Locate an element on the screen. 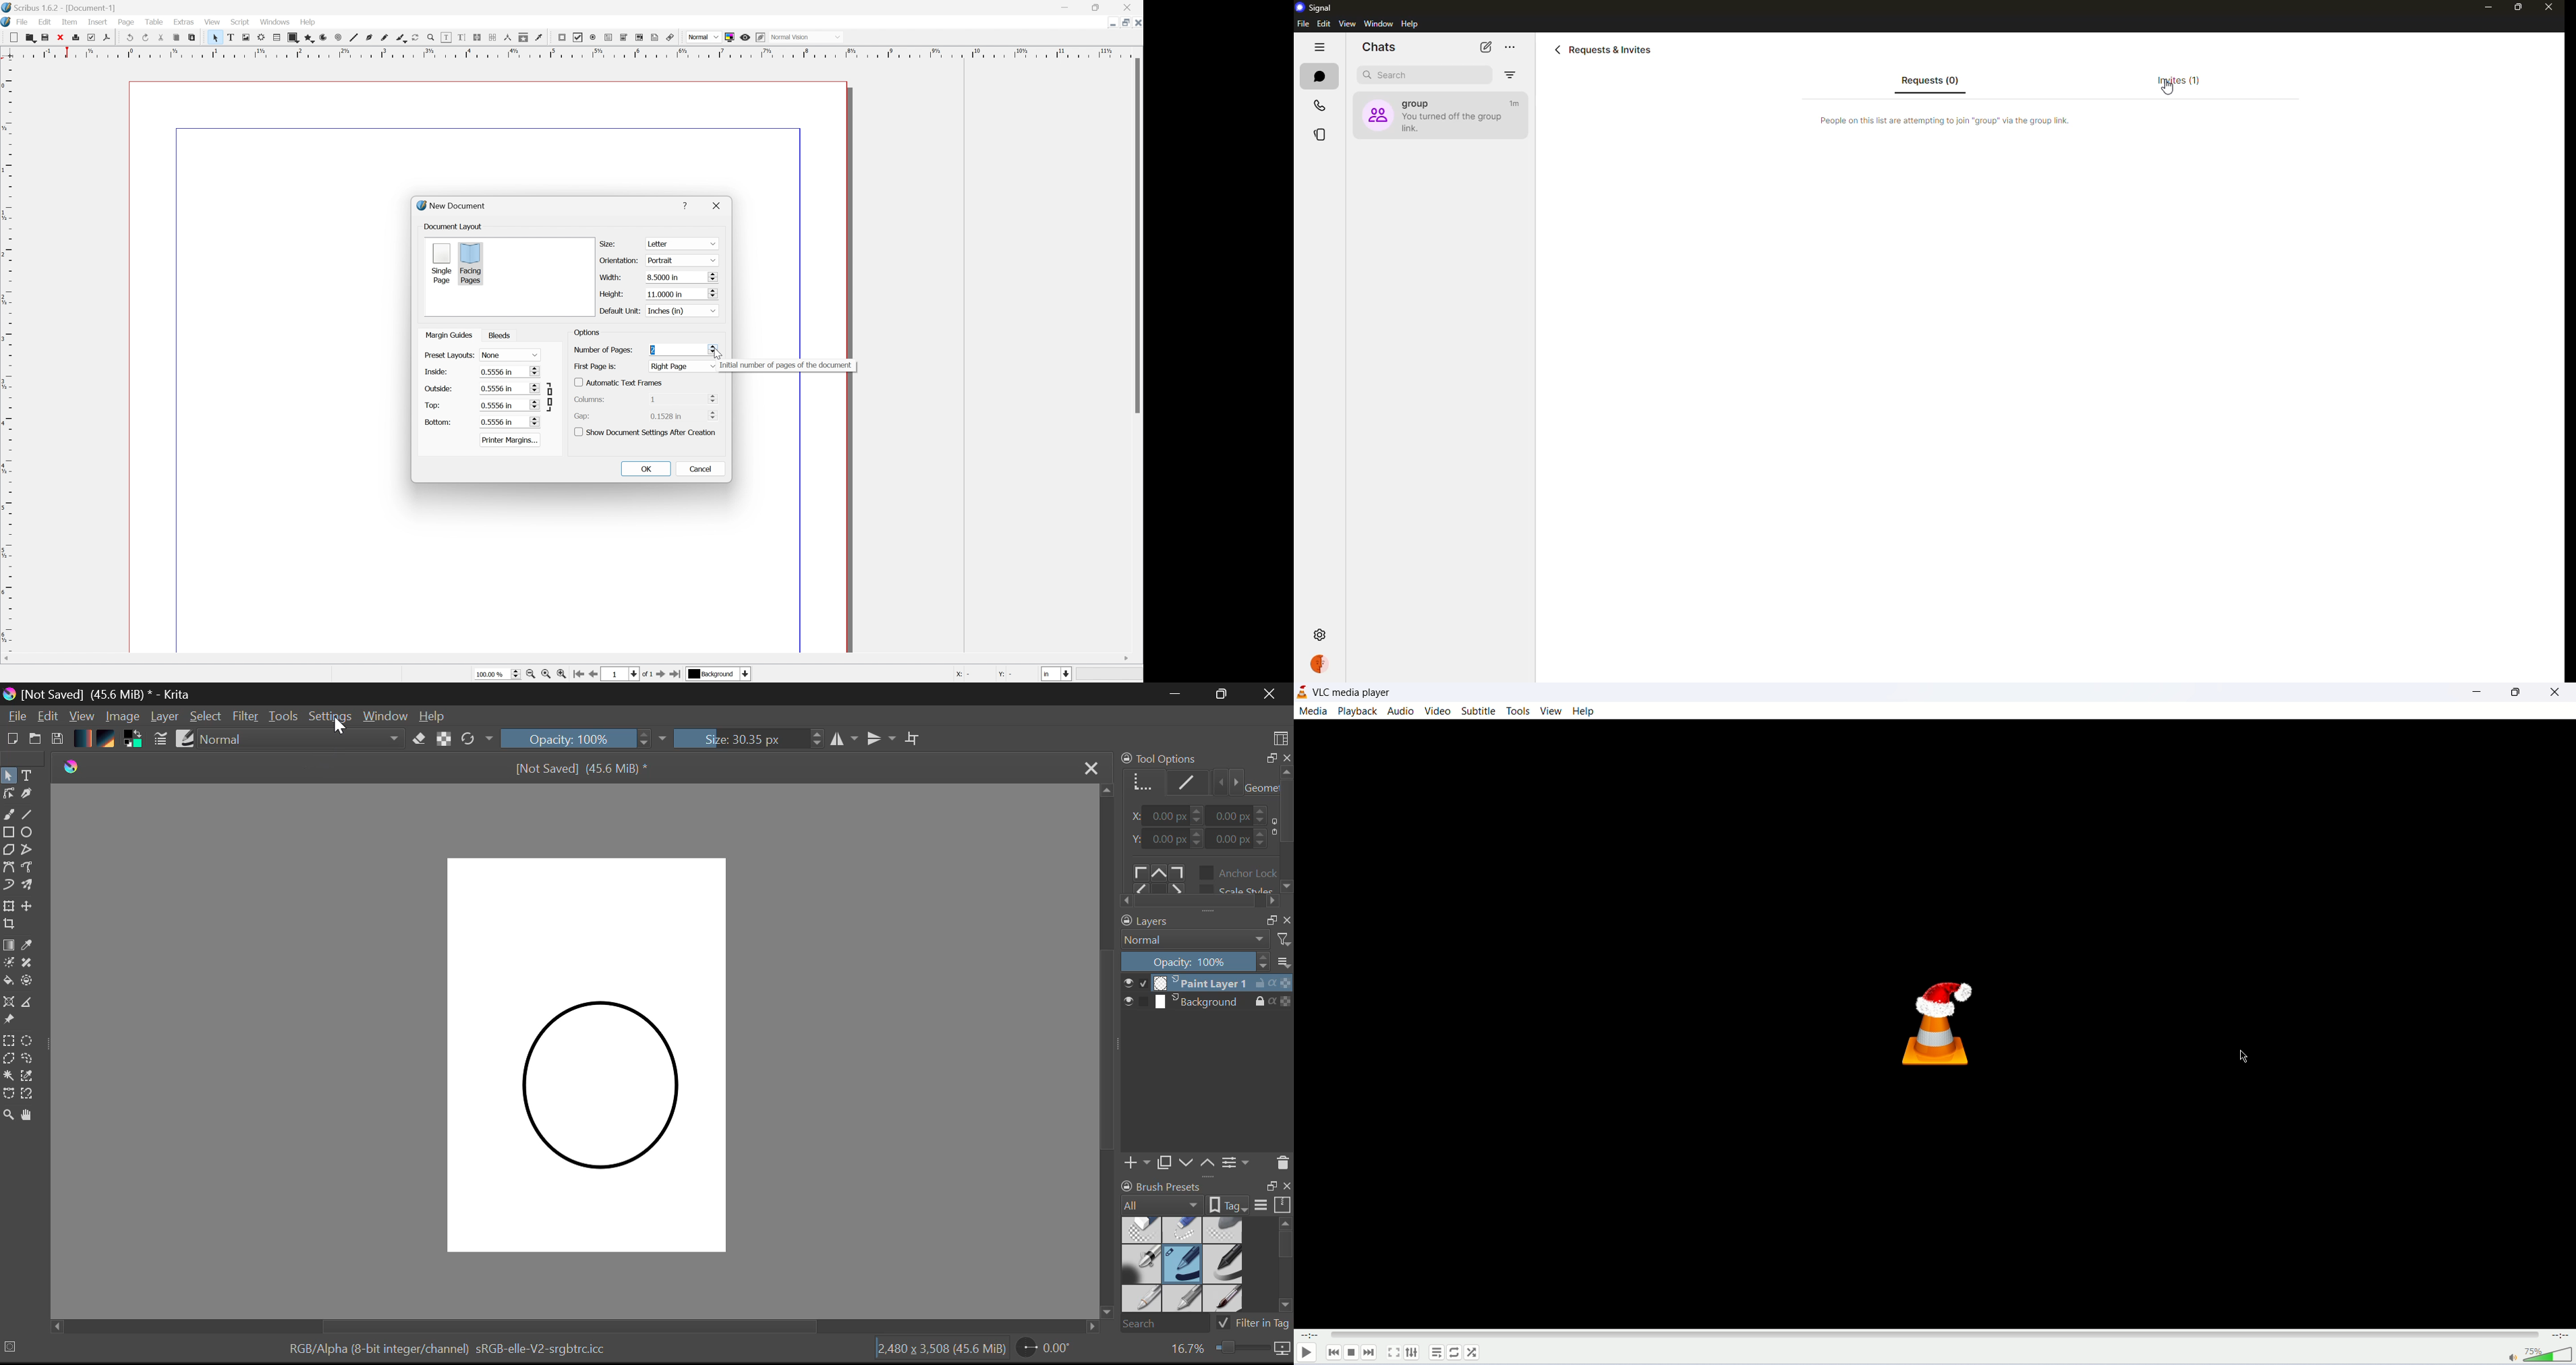  Undo is located at coordinates (129, 38).